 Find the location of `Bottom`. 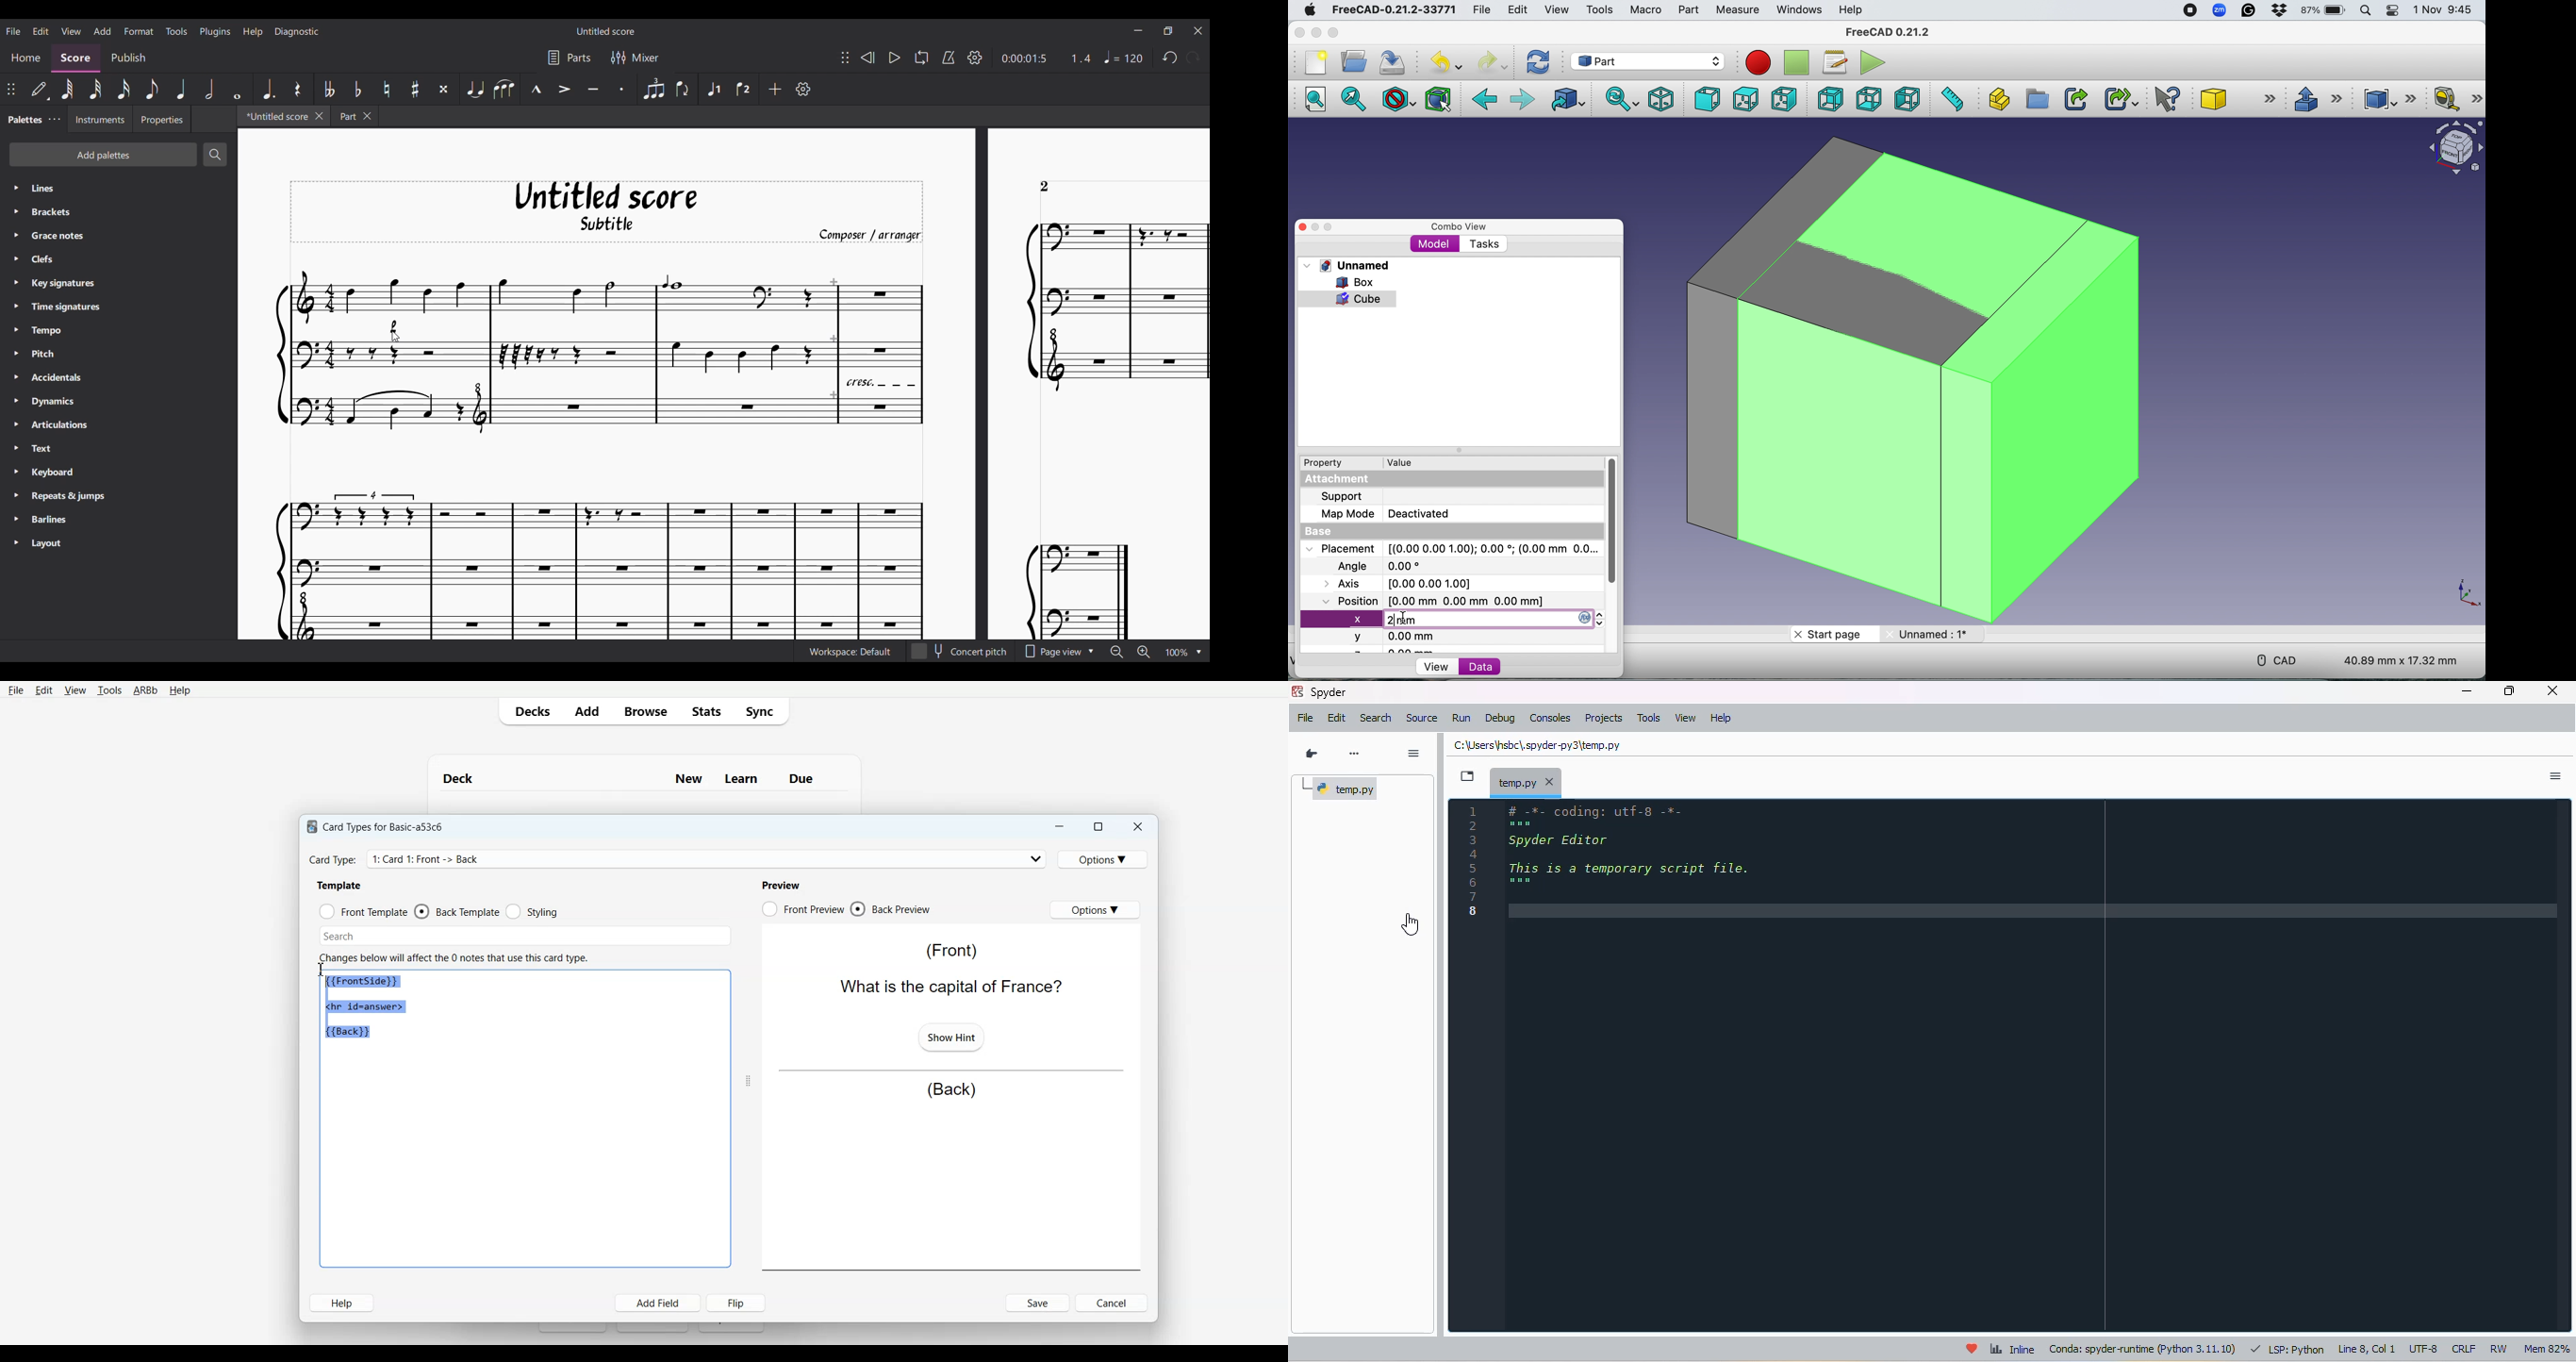

Bottom is located at coordinates (1868, 99).